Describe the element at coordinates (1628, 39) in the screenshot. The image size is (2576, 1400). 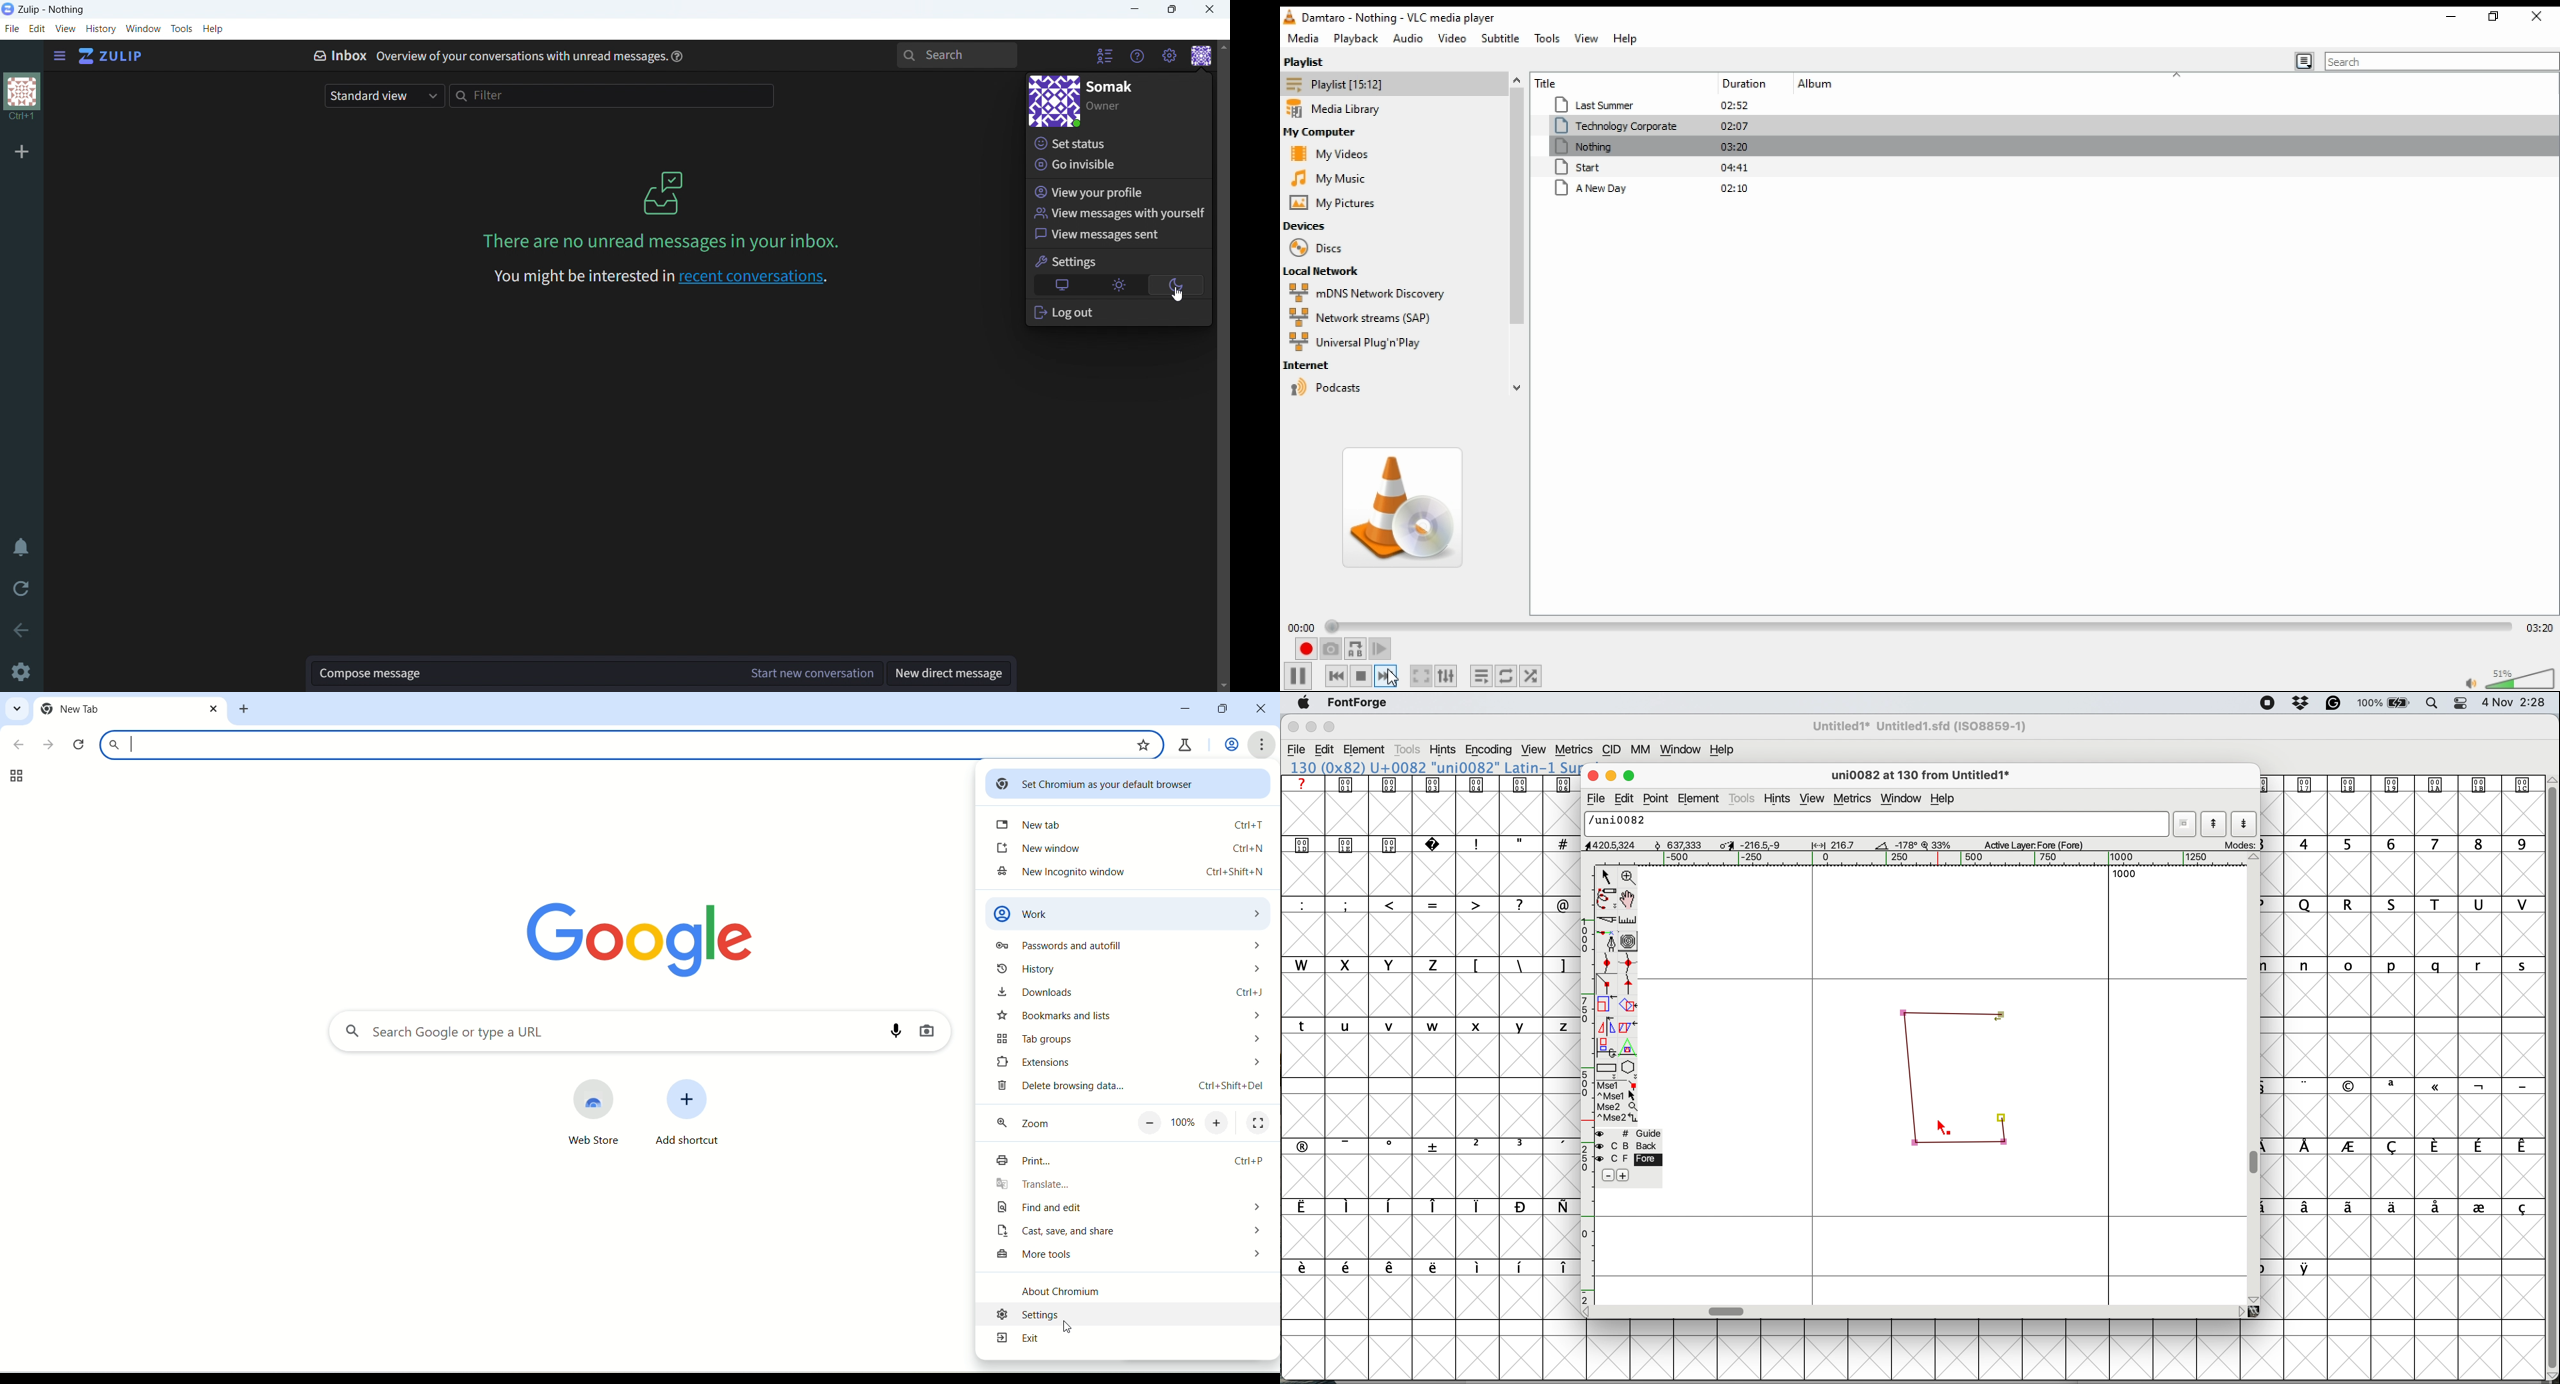
I see `help` at that location.